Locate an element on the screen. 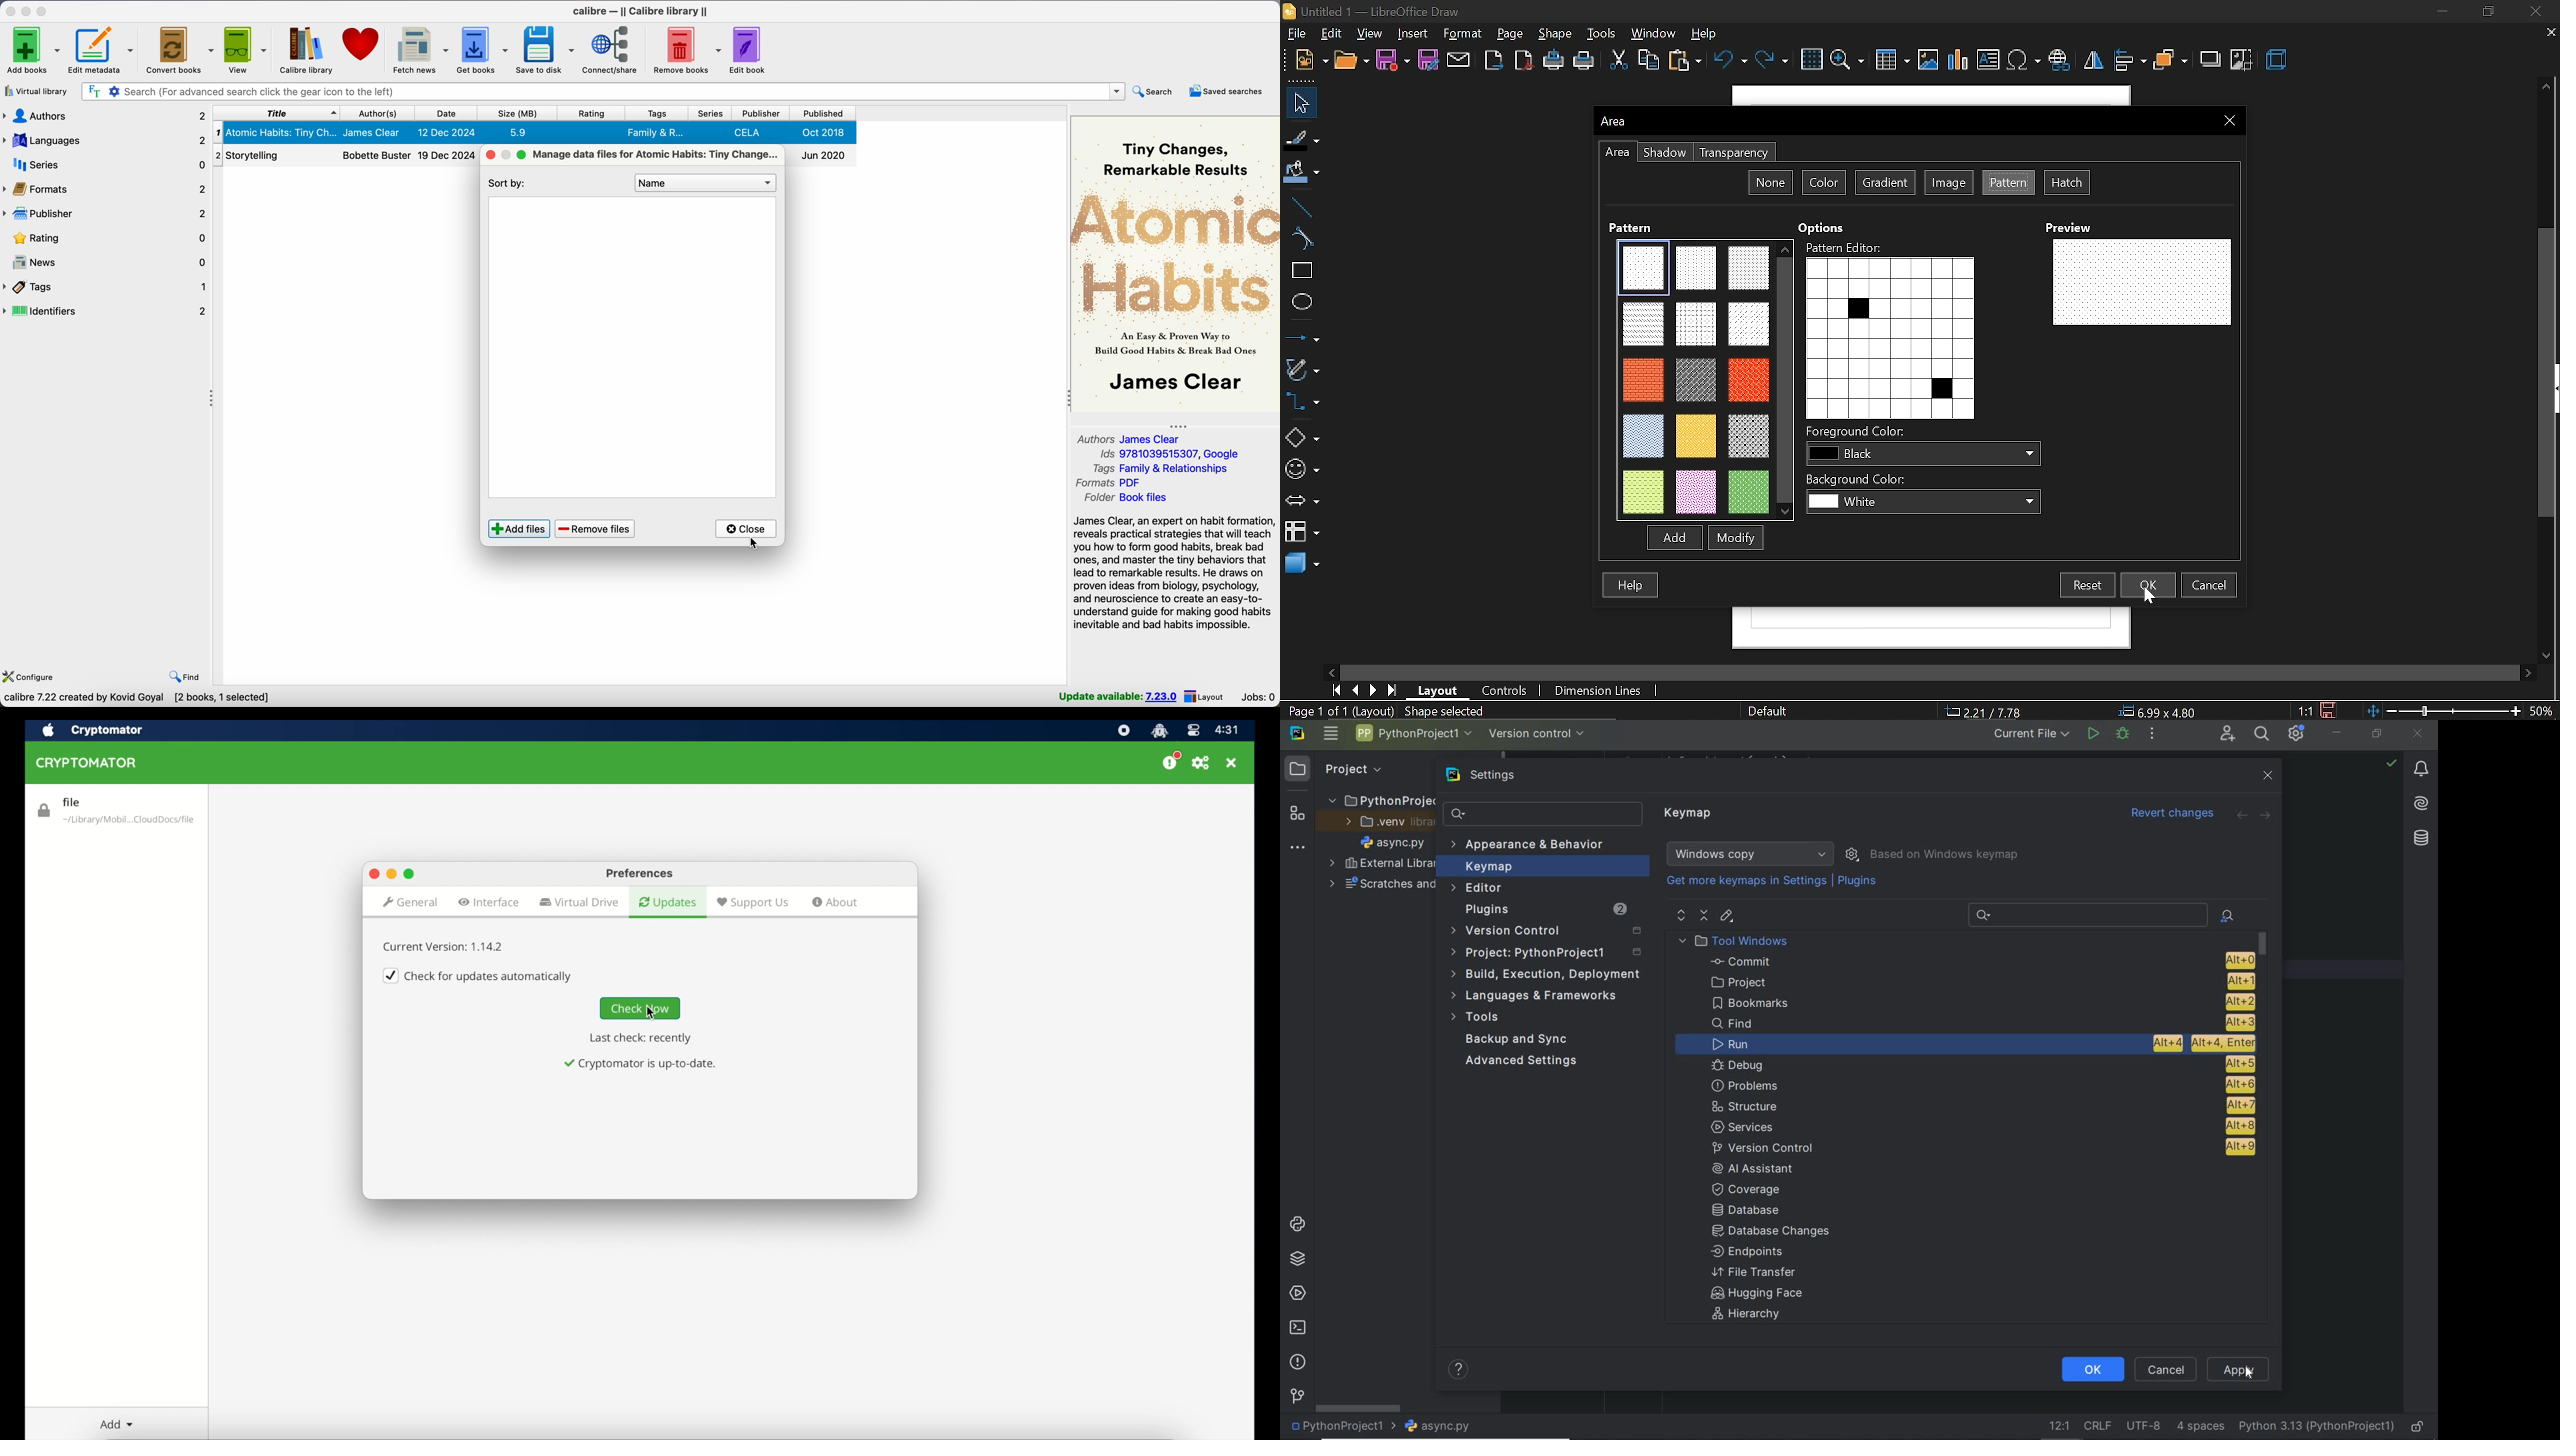  check now is located at coordinates (641, 1009).